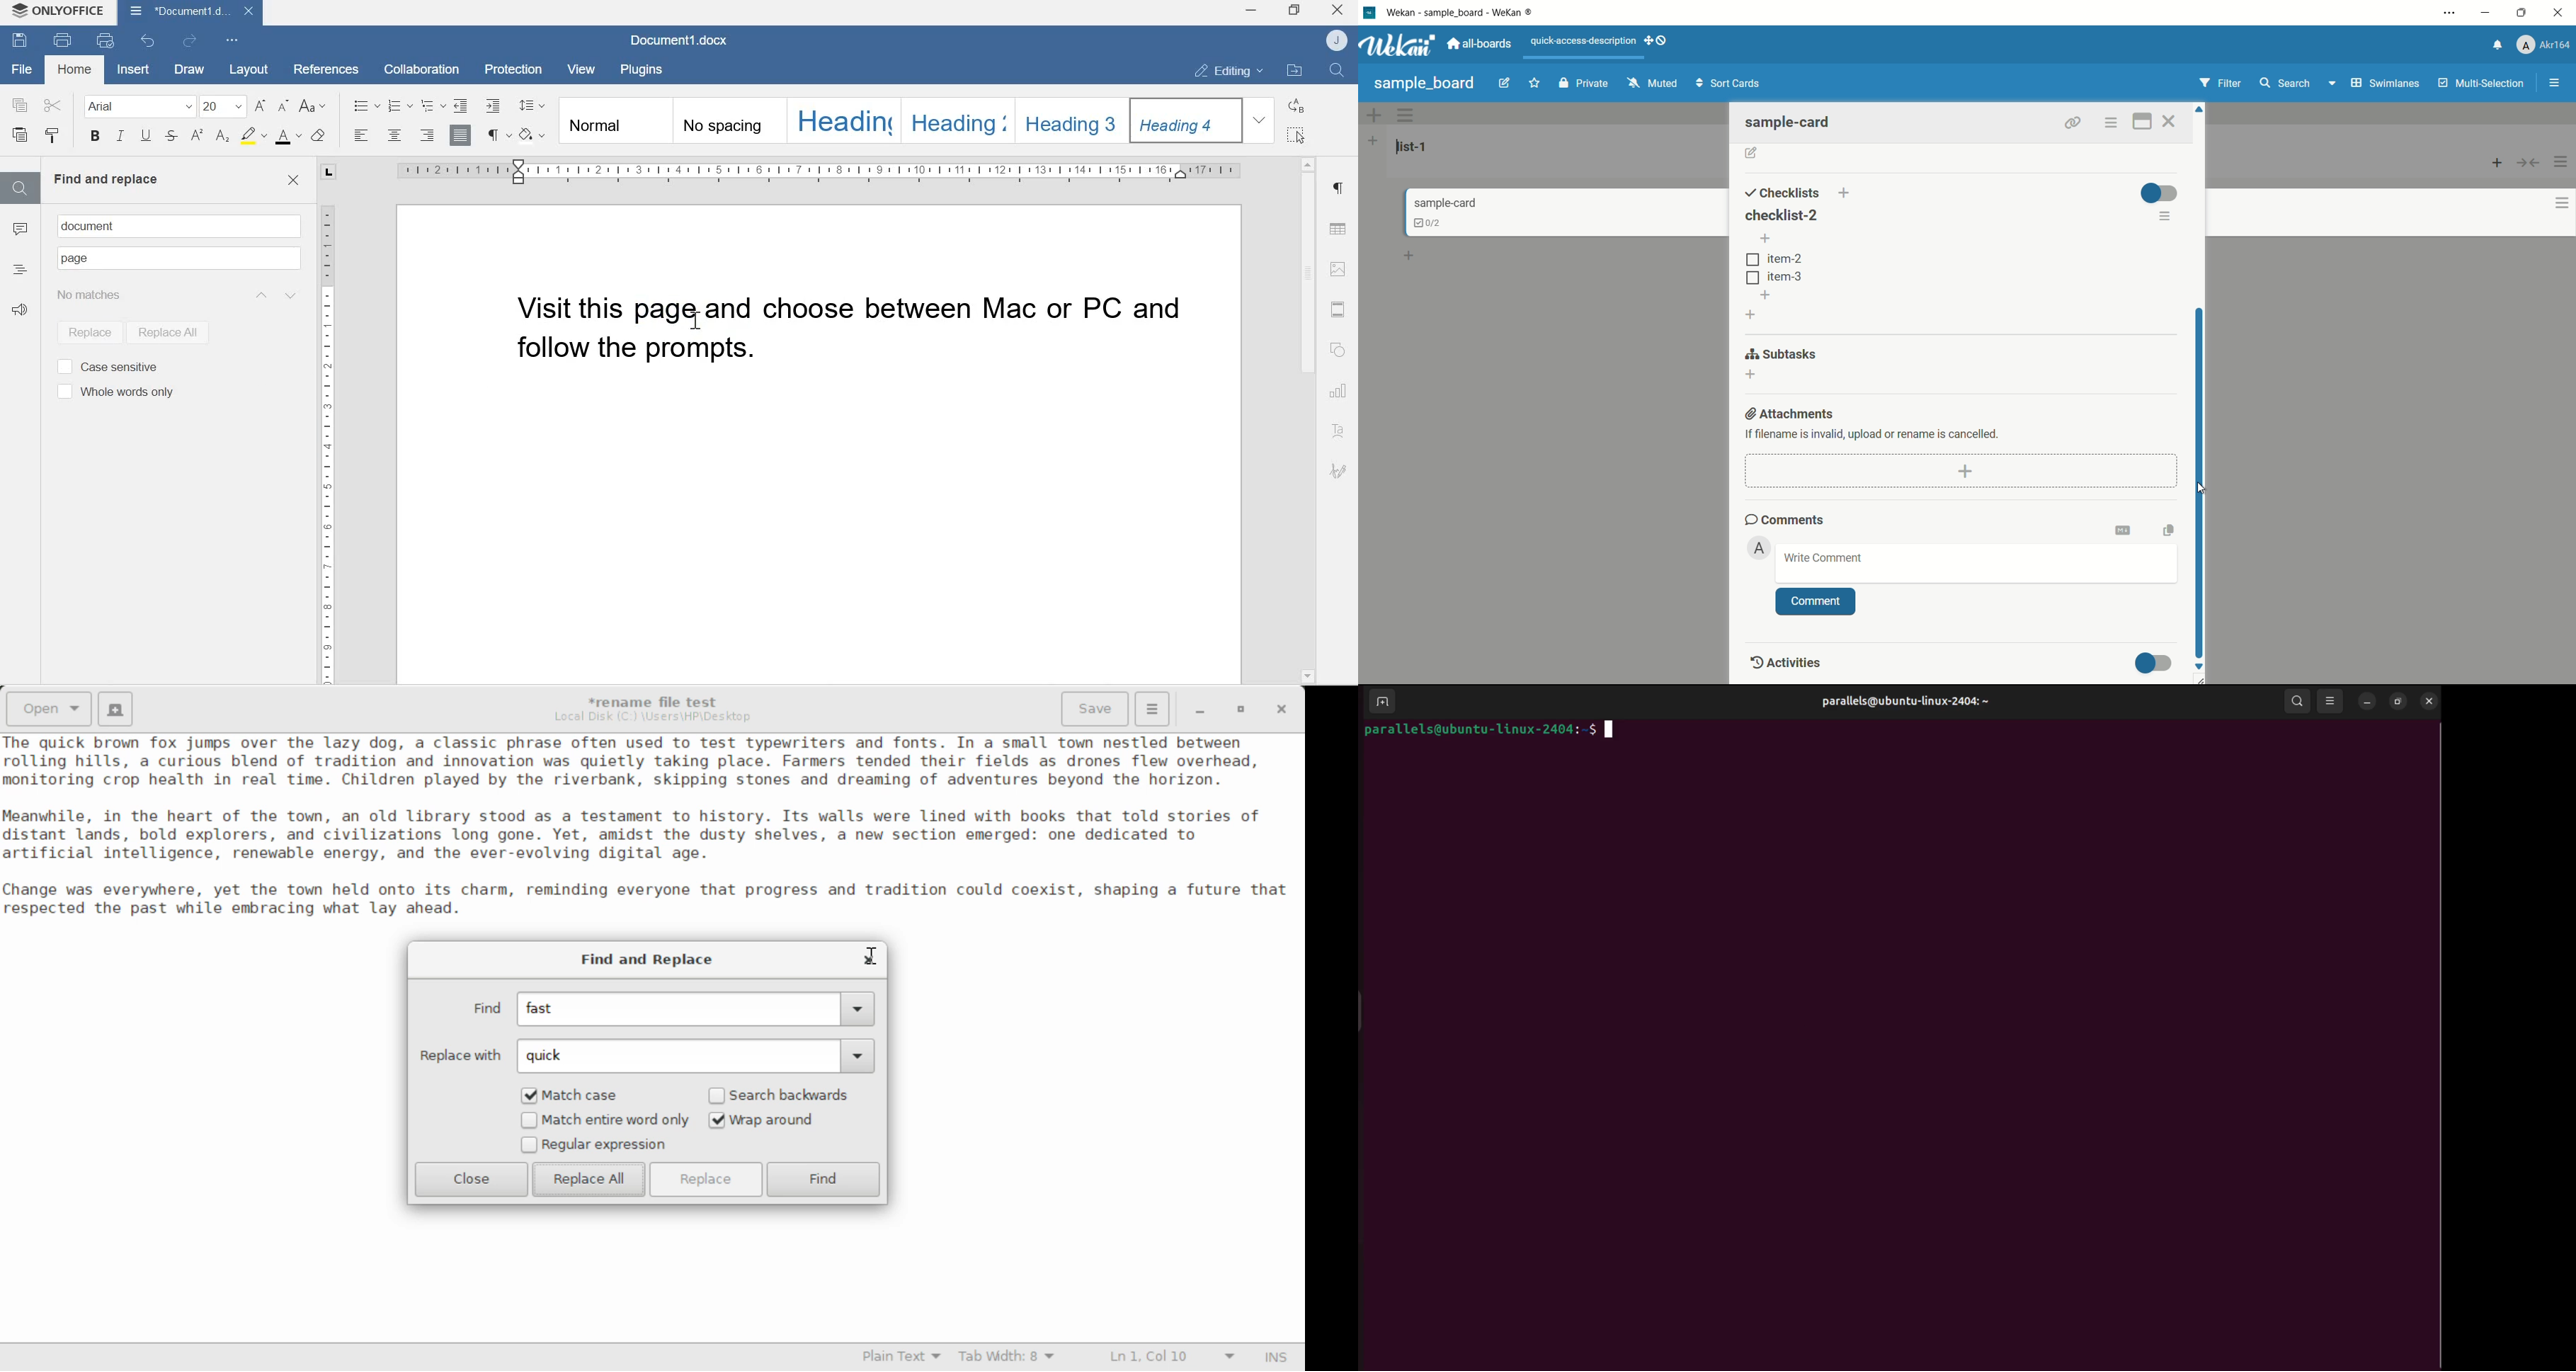 The height and width of the screenshot is (1372, 2576). What do you see at coordinates (1306, 674) in the screenshot?
I see `Scroll down` at bounding box center [1306, 674].